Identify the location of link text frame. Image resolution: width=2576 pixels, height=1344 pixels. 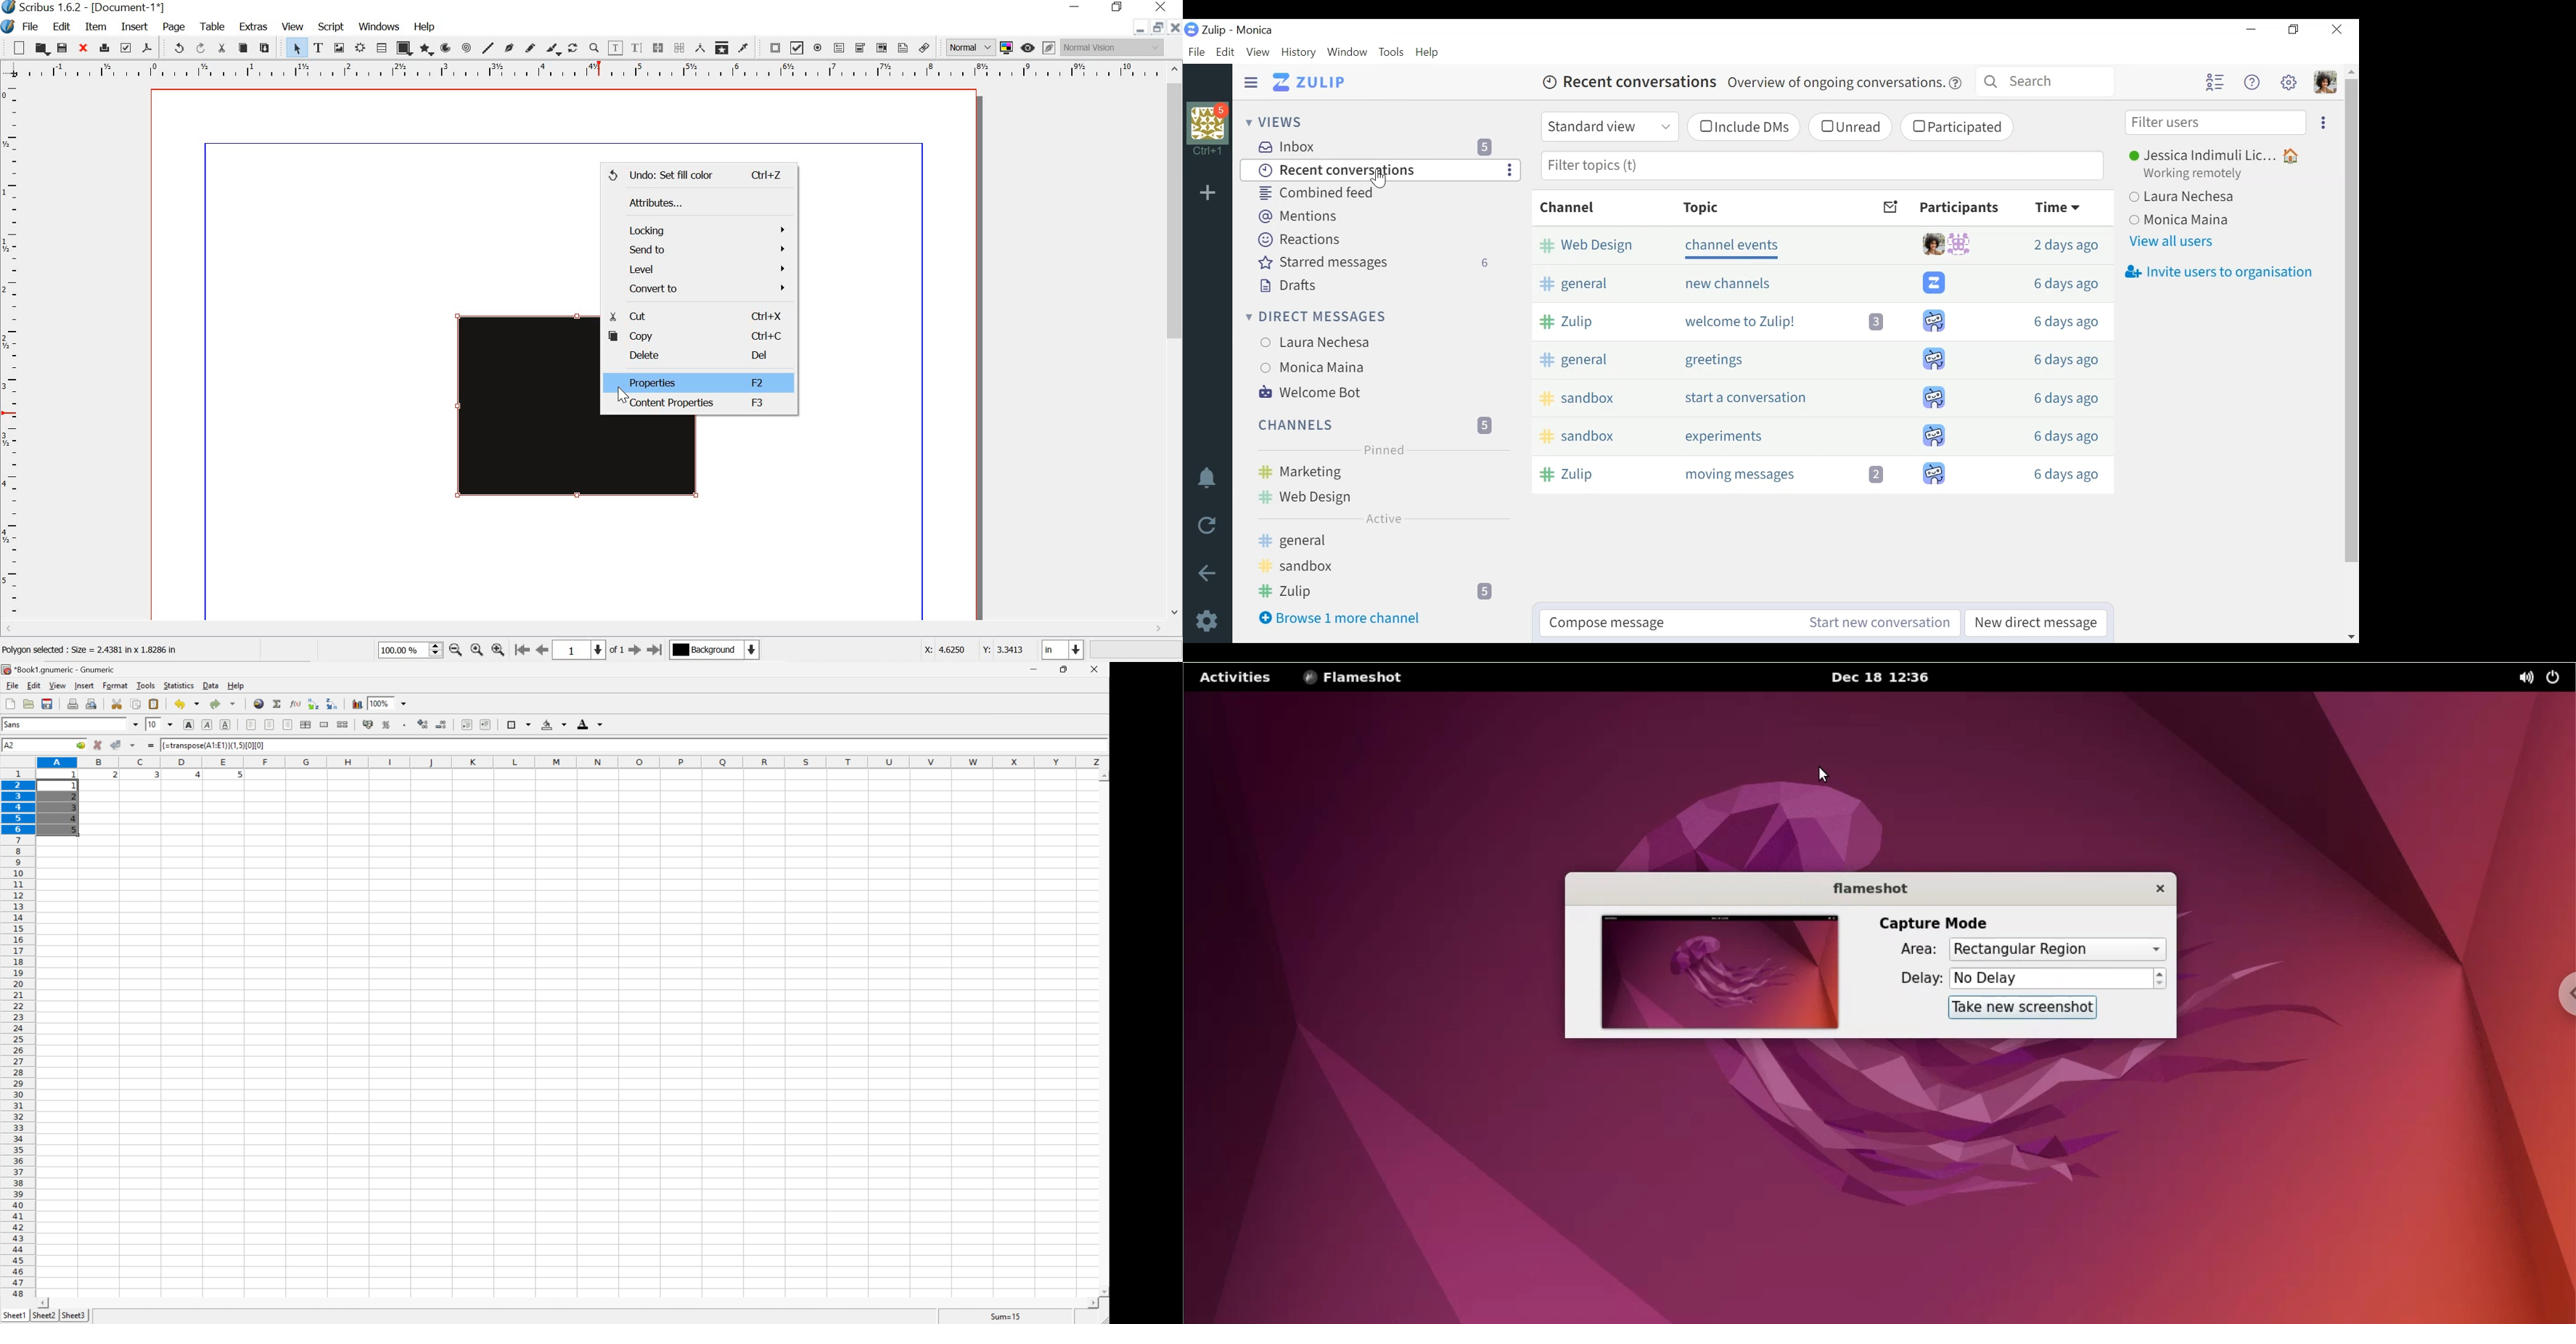
(658, 49).